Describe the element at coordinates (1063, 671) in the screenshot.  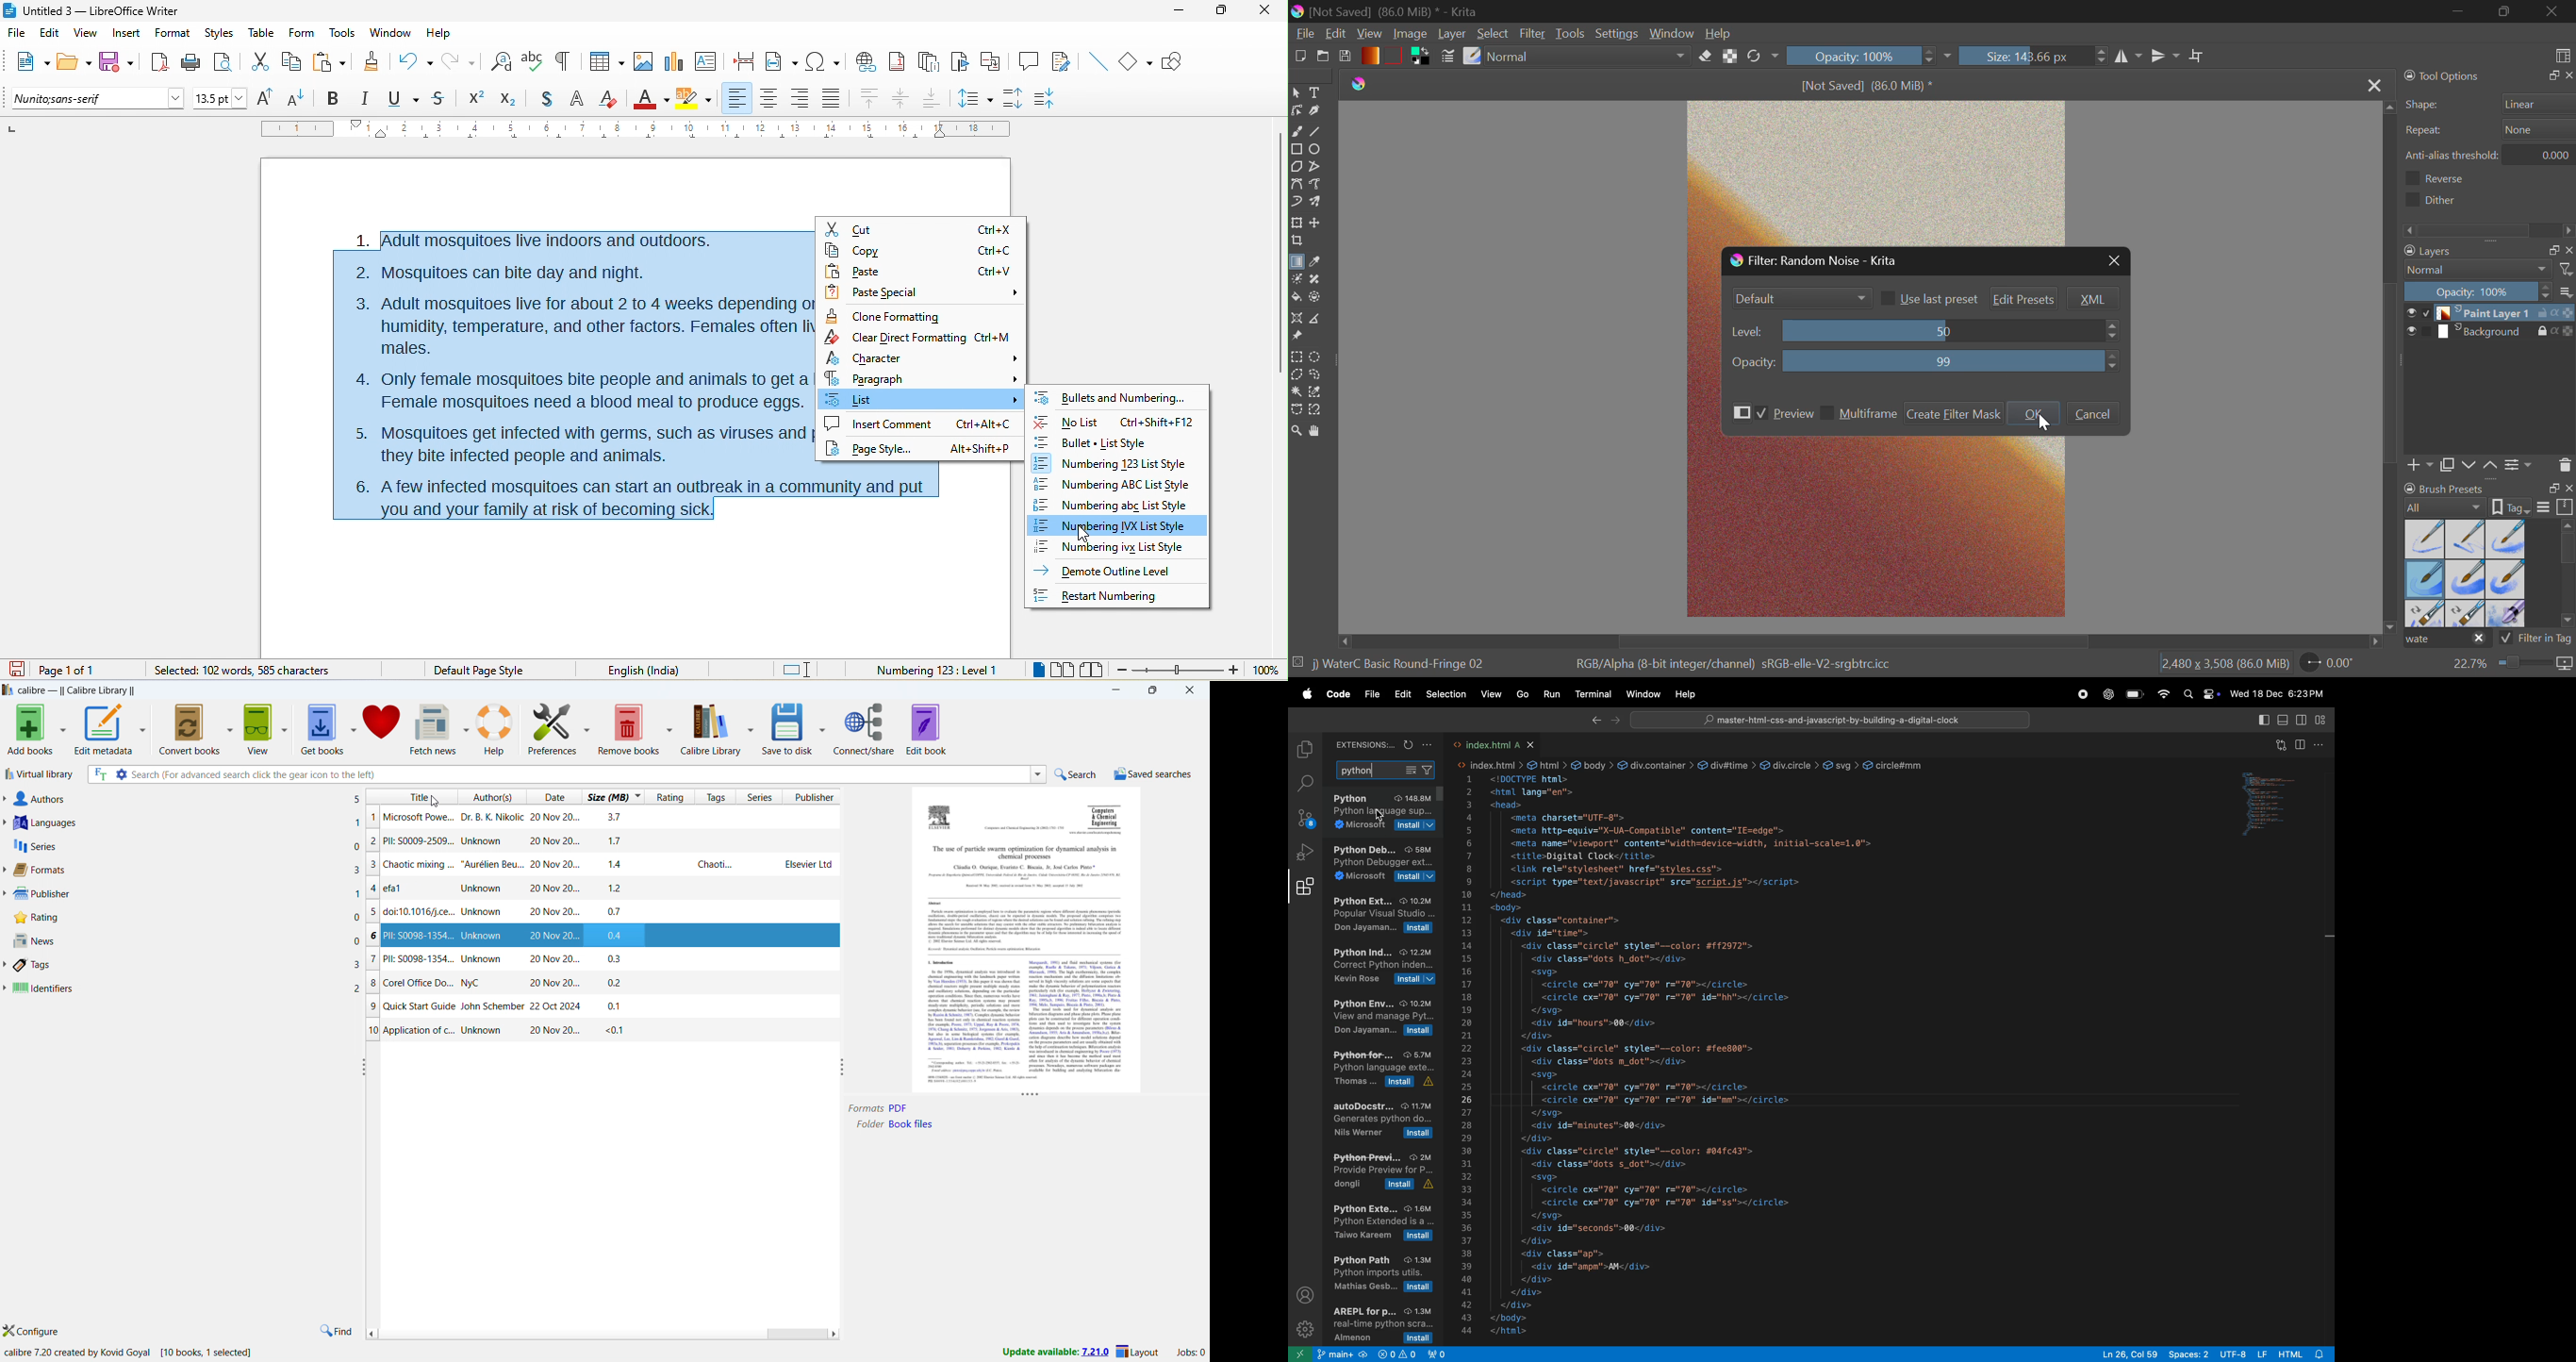
I see `multiple page view` at that location.